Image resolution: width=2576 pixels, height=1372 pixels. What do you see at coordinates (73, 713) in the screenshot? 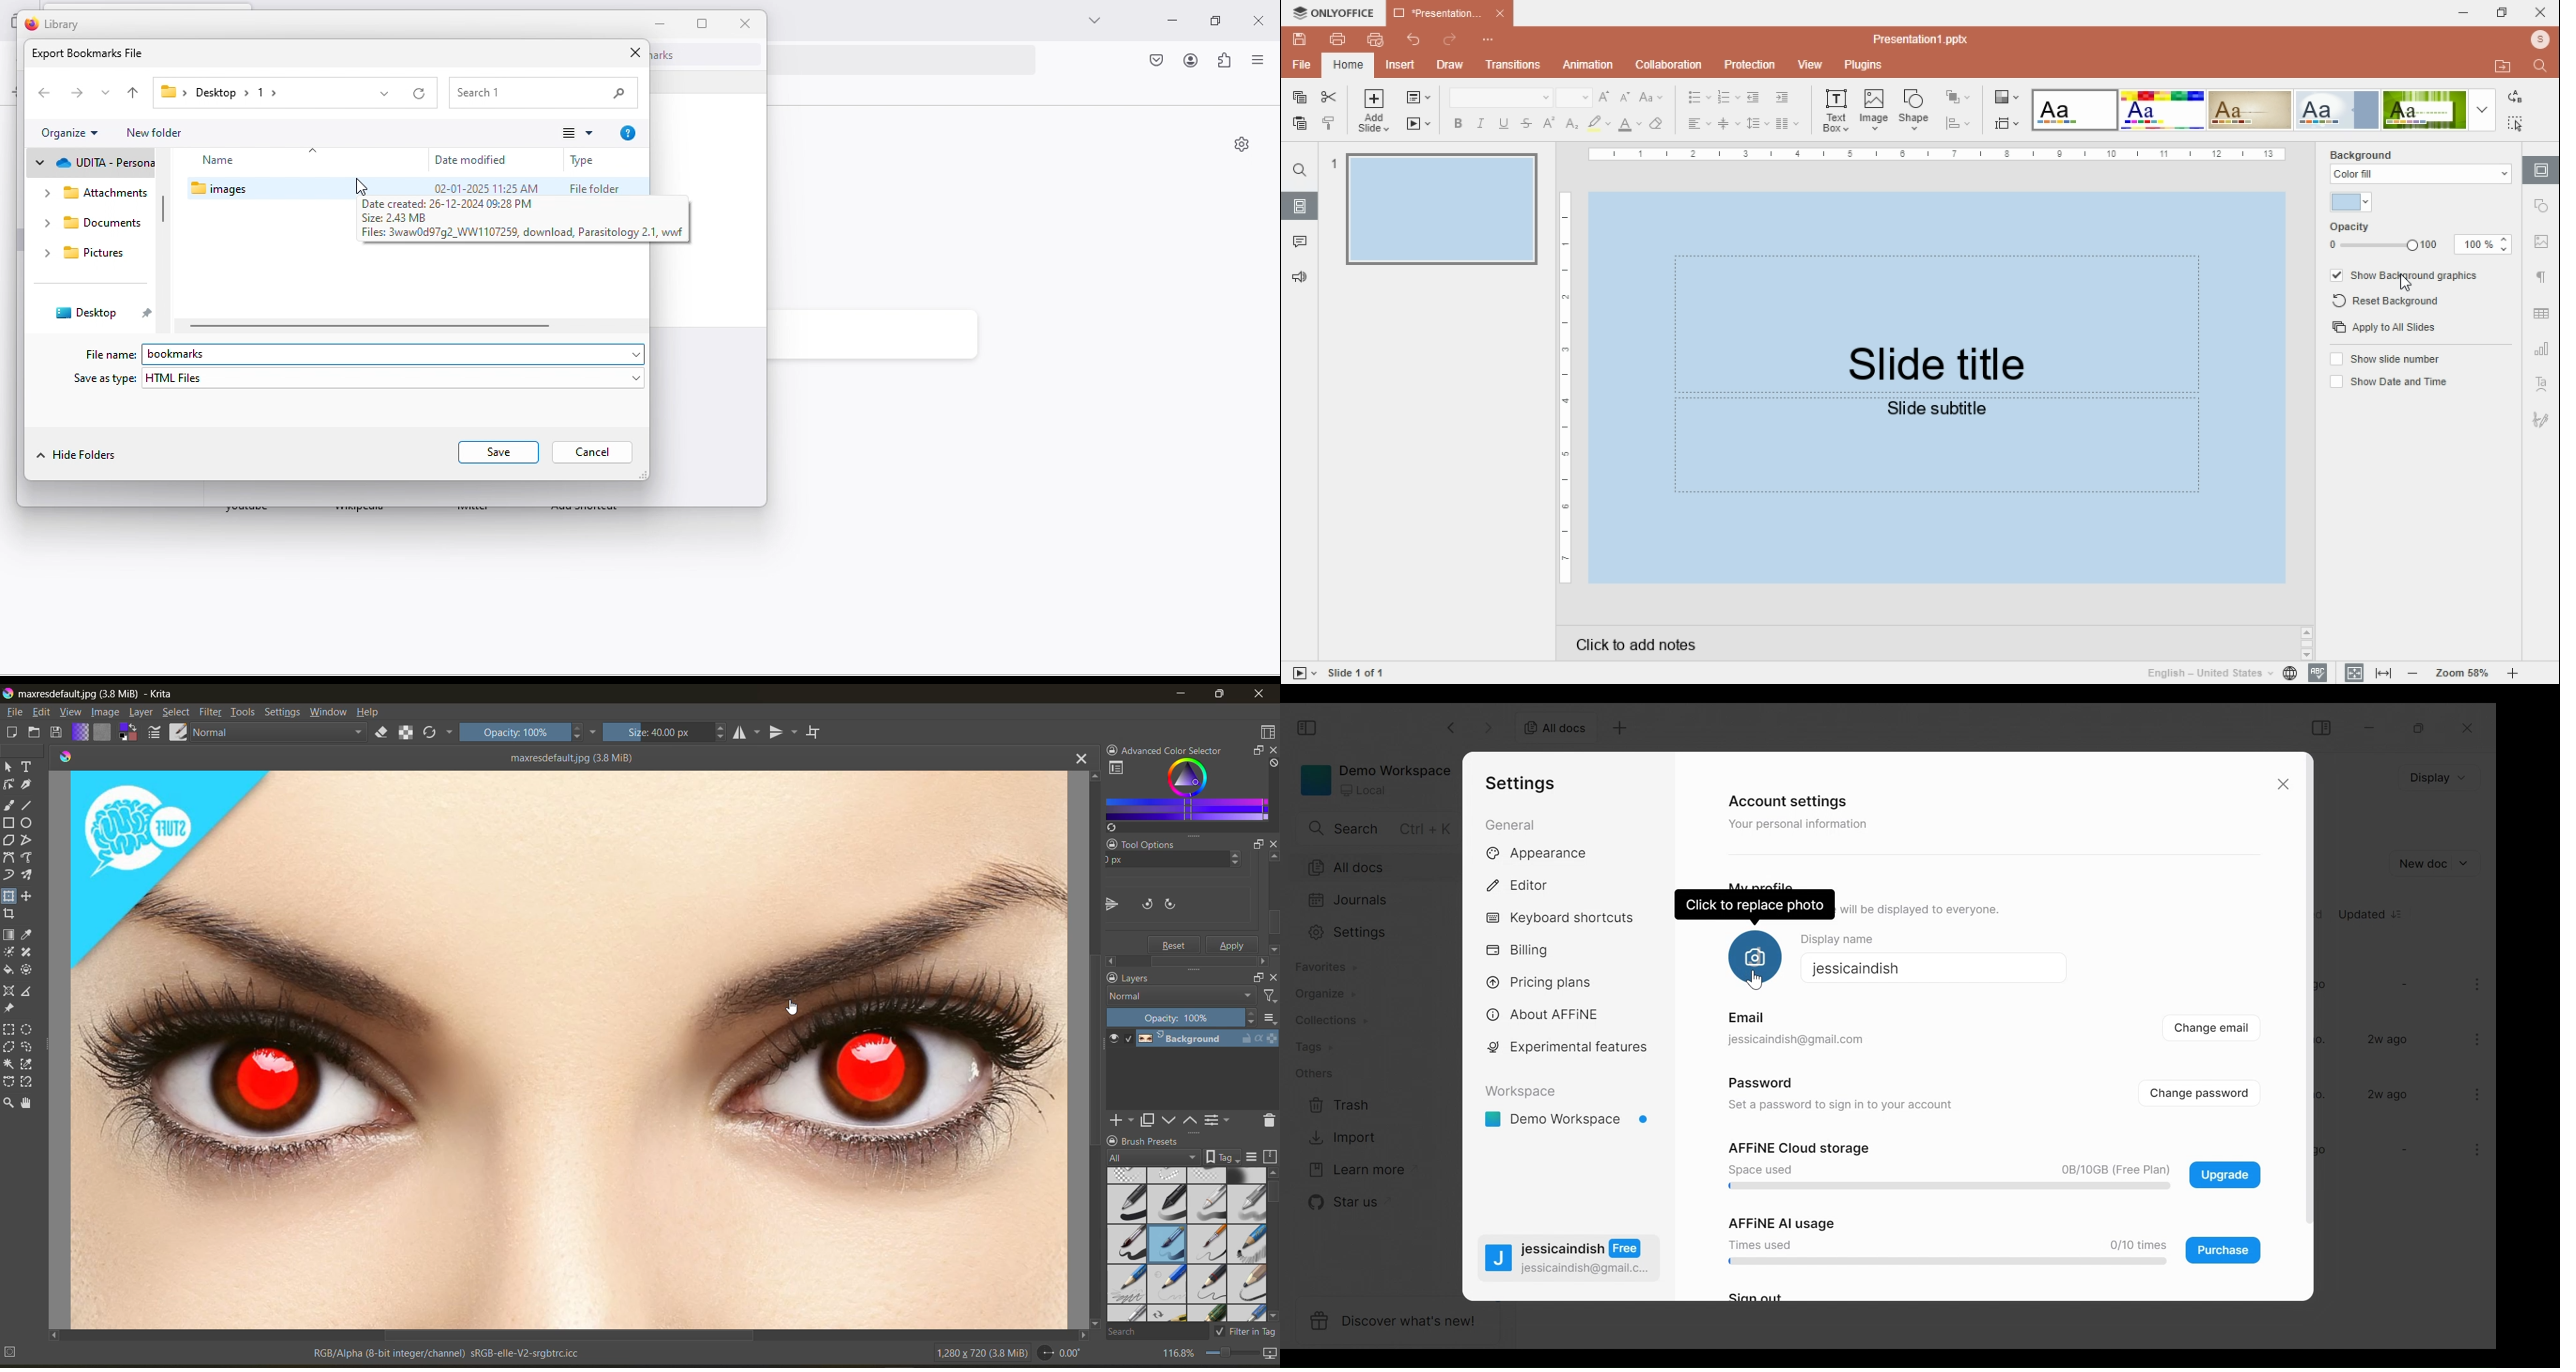
I see `view` at bounding box center [73, 713].